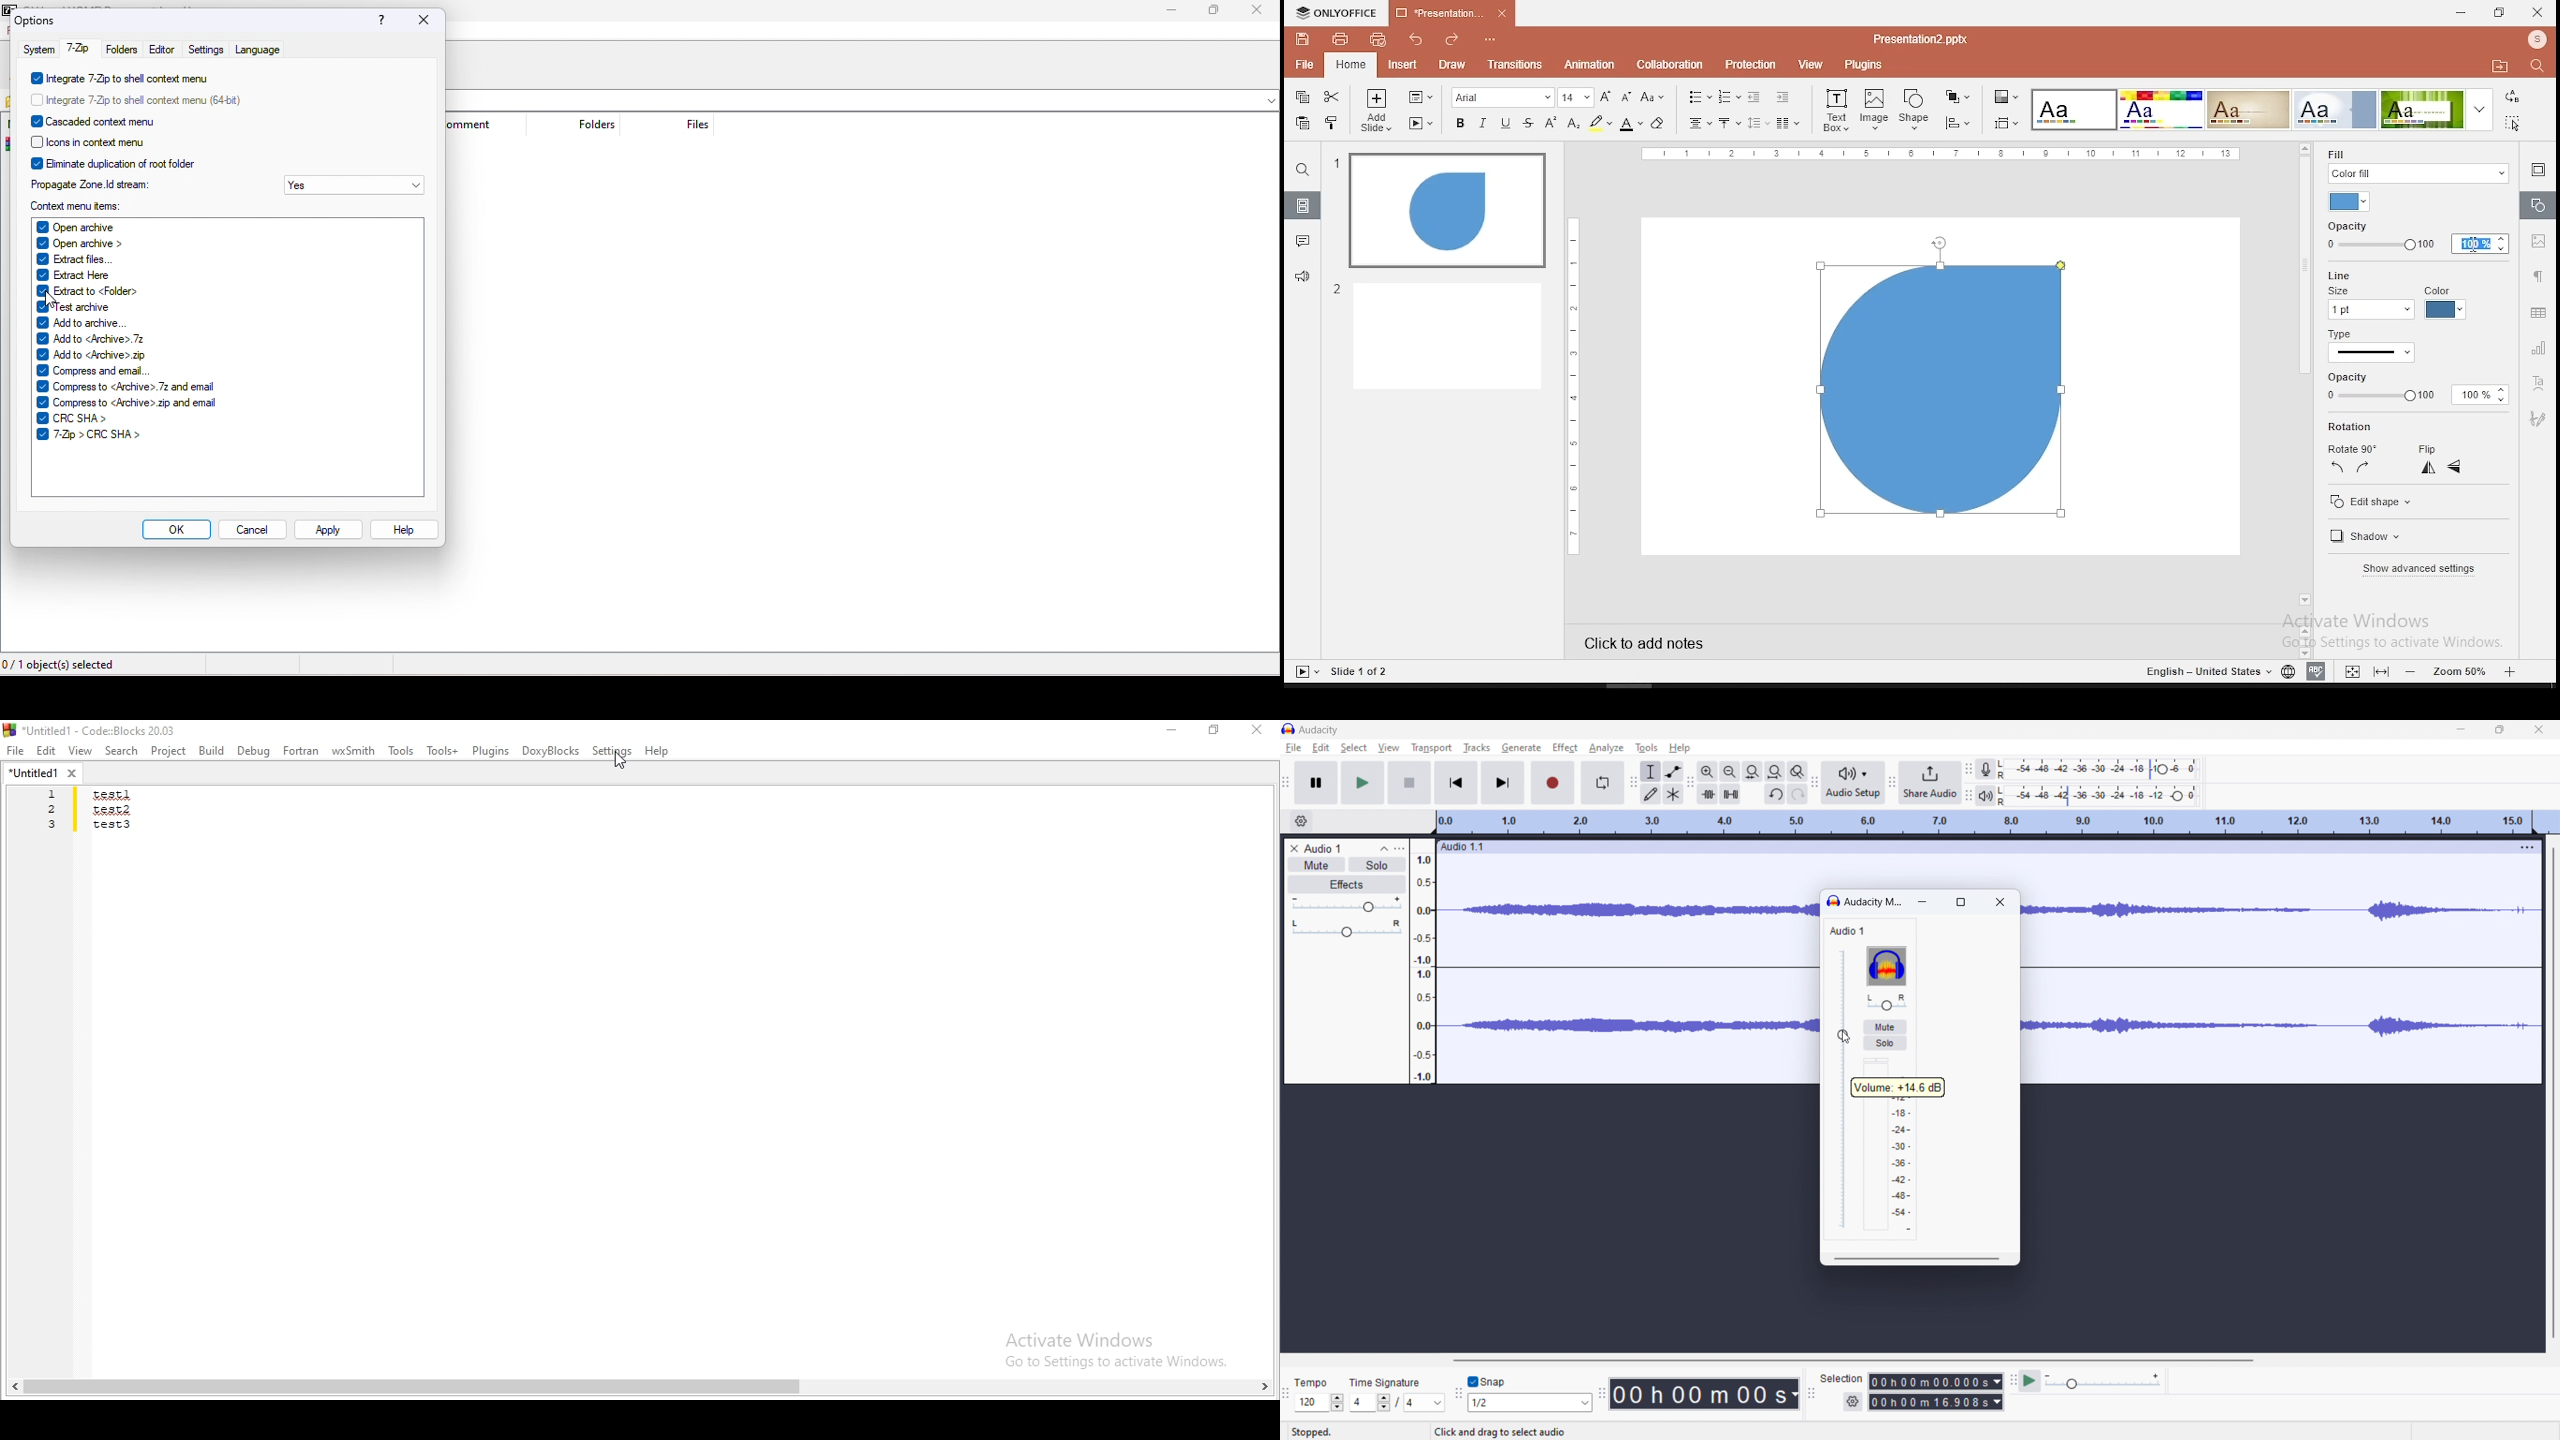  I want to click on help, so click(405, 529).